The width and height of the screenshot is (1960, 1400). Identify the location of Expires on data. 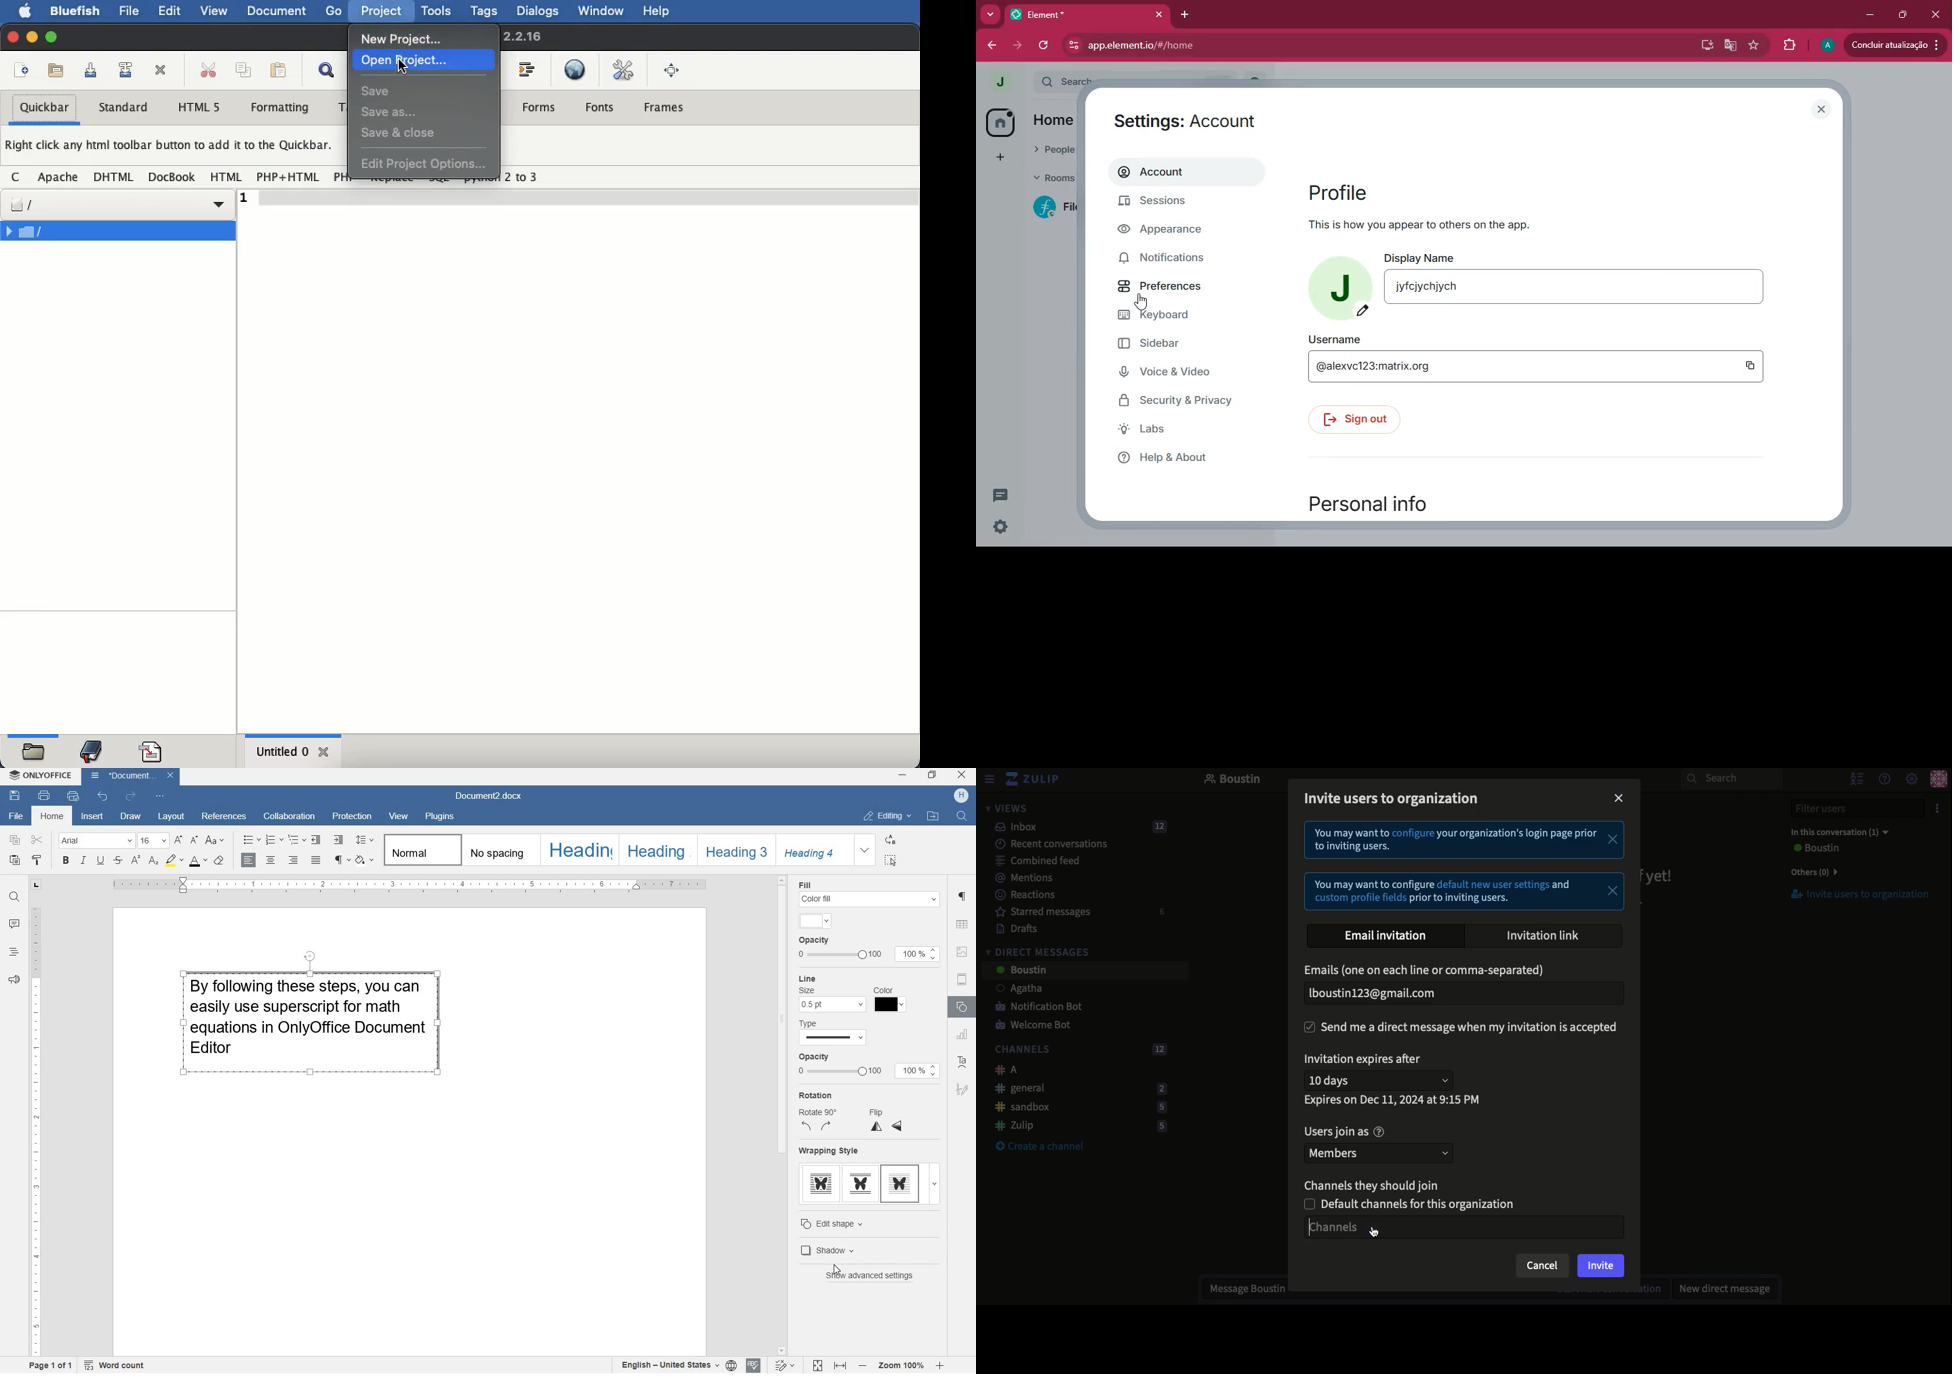
(1394, 1100).